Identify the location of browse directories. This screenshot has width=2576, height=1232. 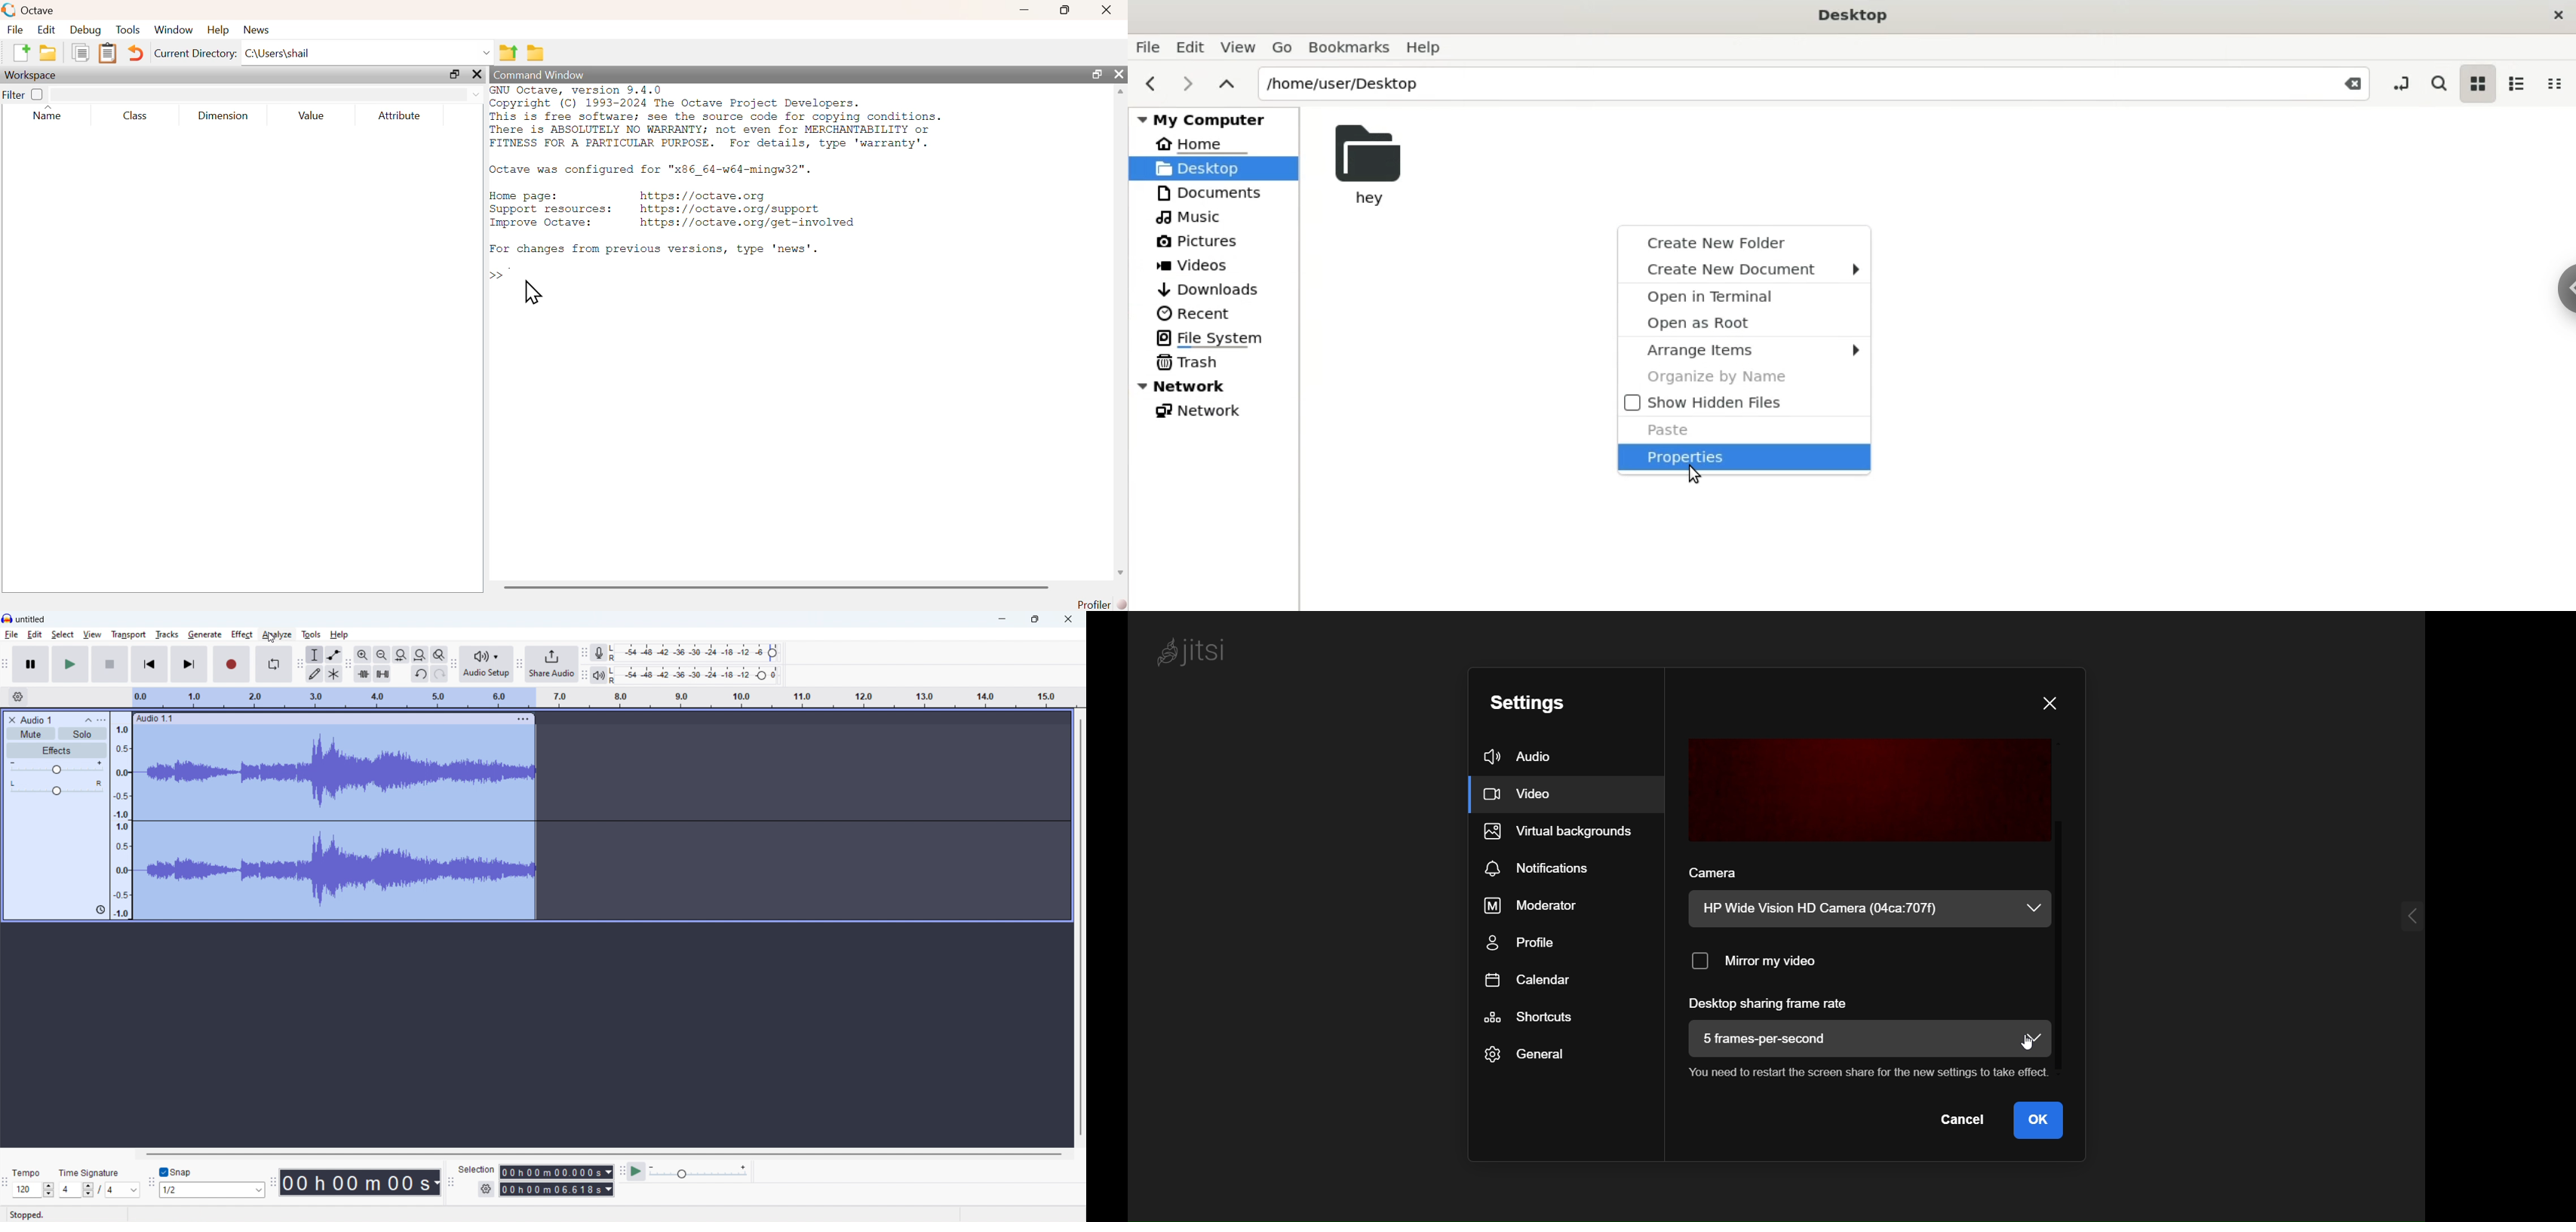
(536, 53).